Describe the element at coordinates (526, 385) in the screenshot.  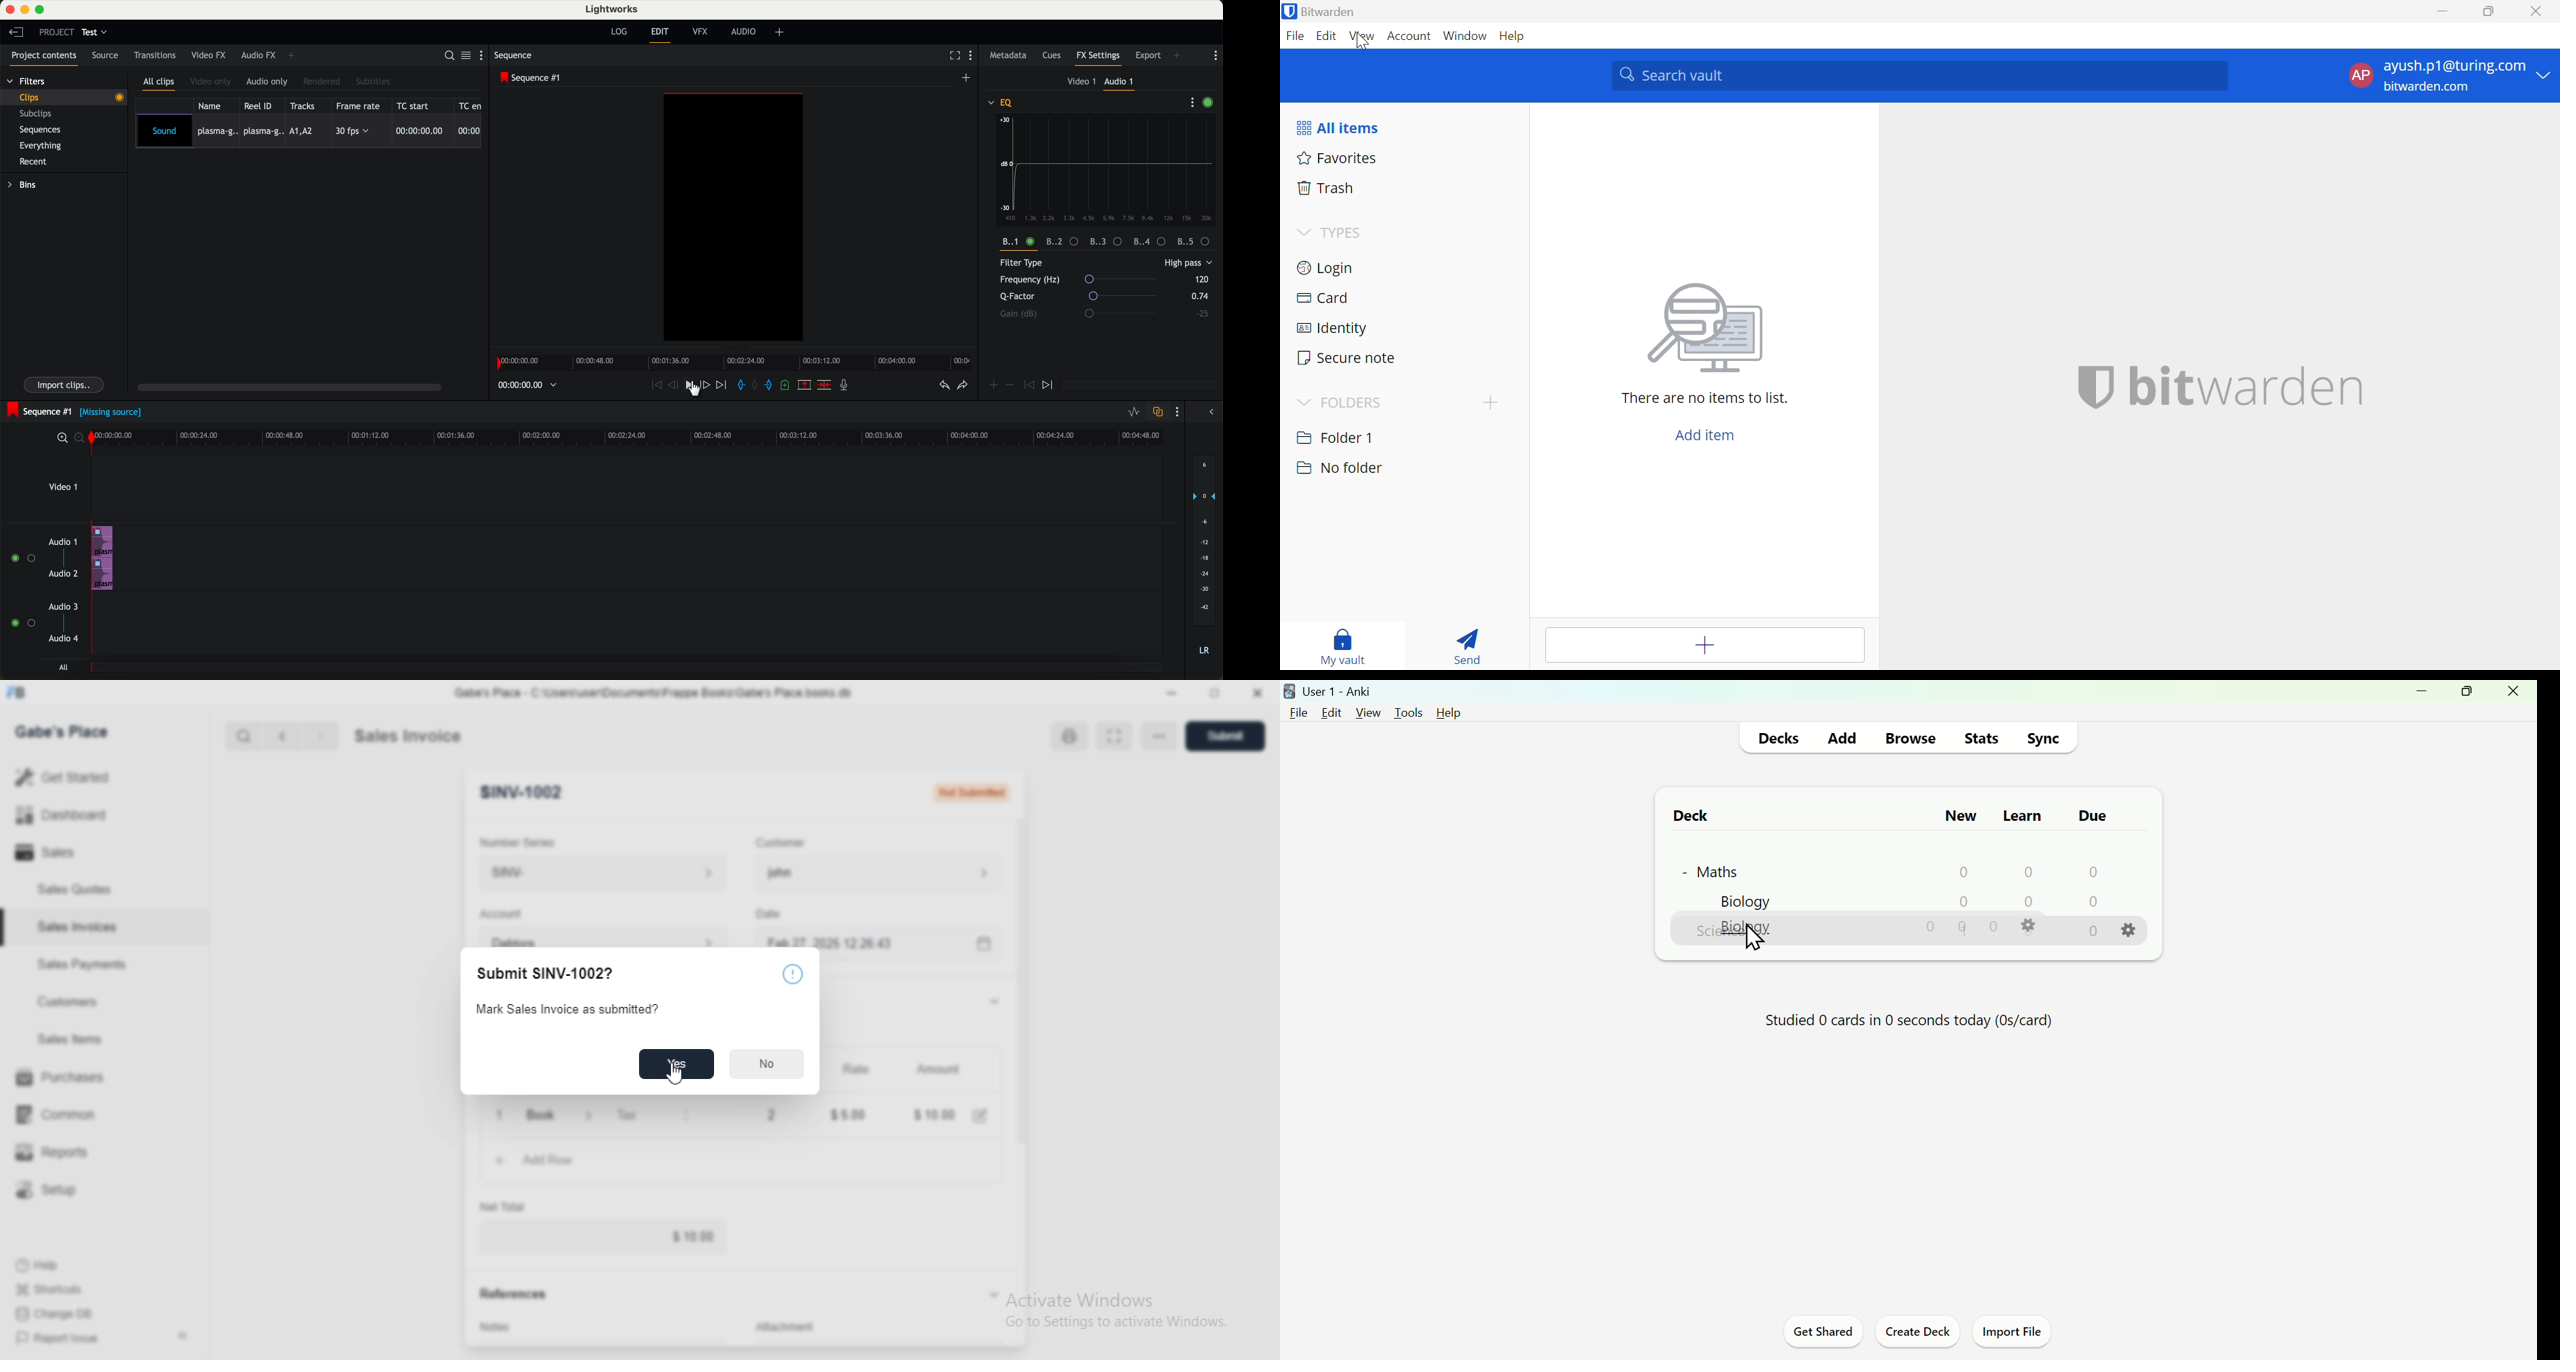
I see `timer` at that location.